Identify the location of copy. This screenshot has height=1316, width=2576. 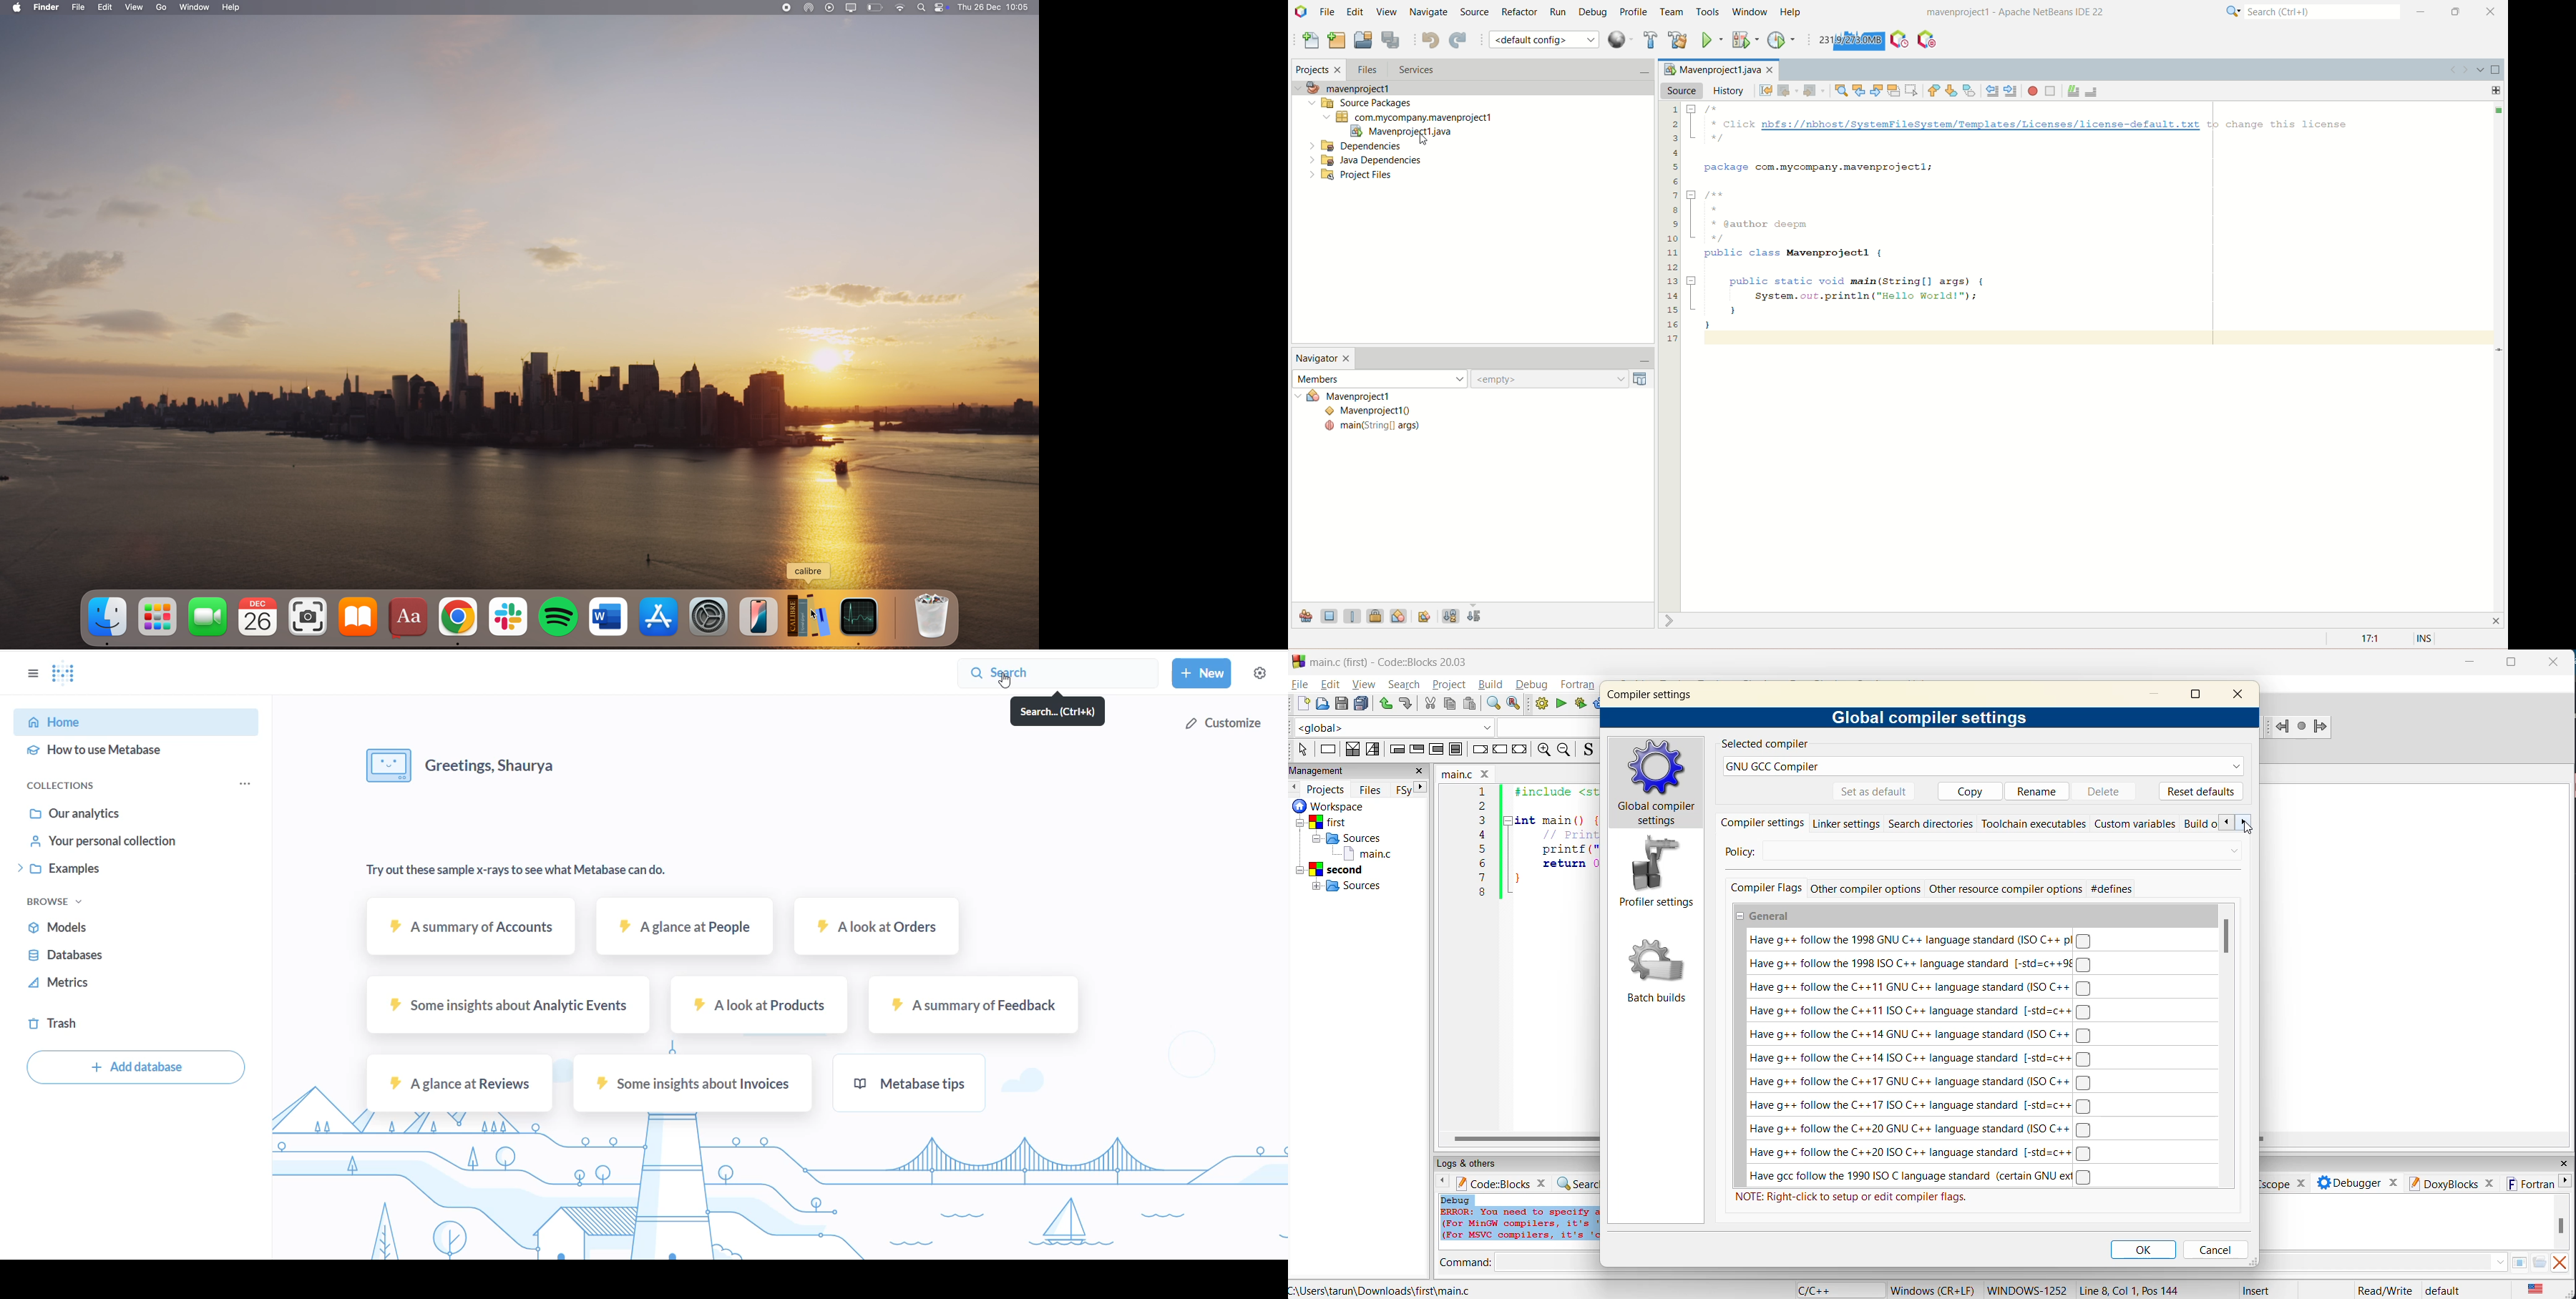
(1971, 791).